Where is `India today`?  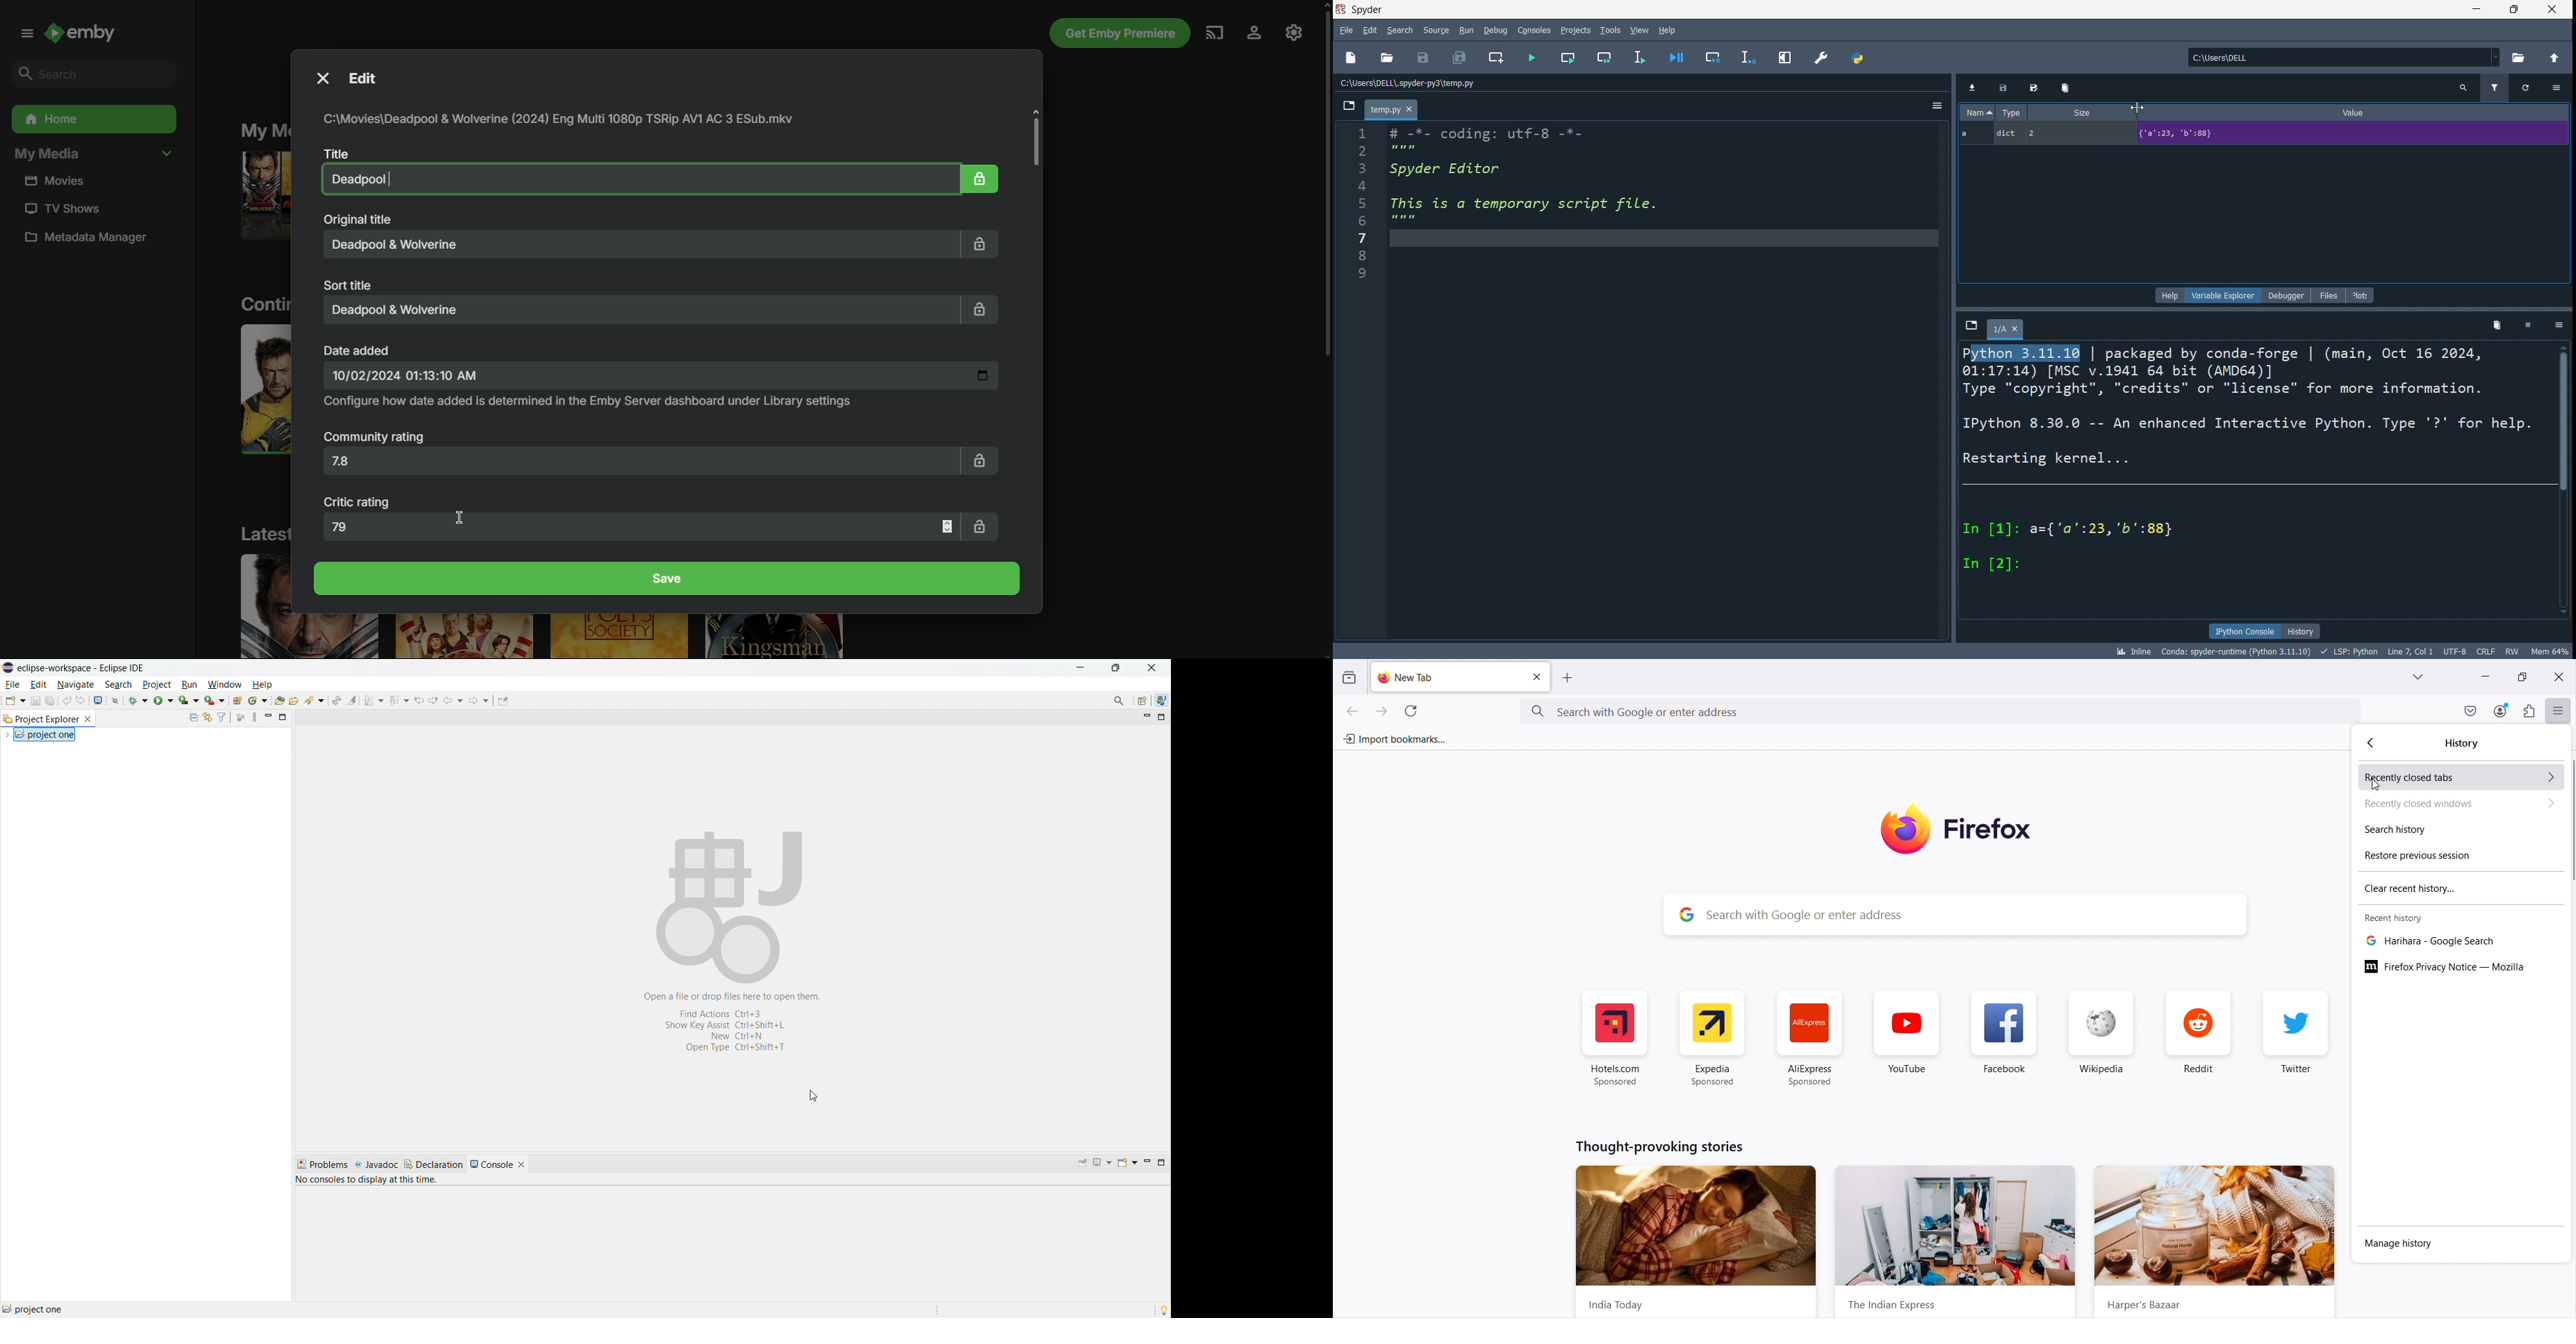
India today is located at coordinates (1693, 1239).